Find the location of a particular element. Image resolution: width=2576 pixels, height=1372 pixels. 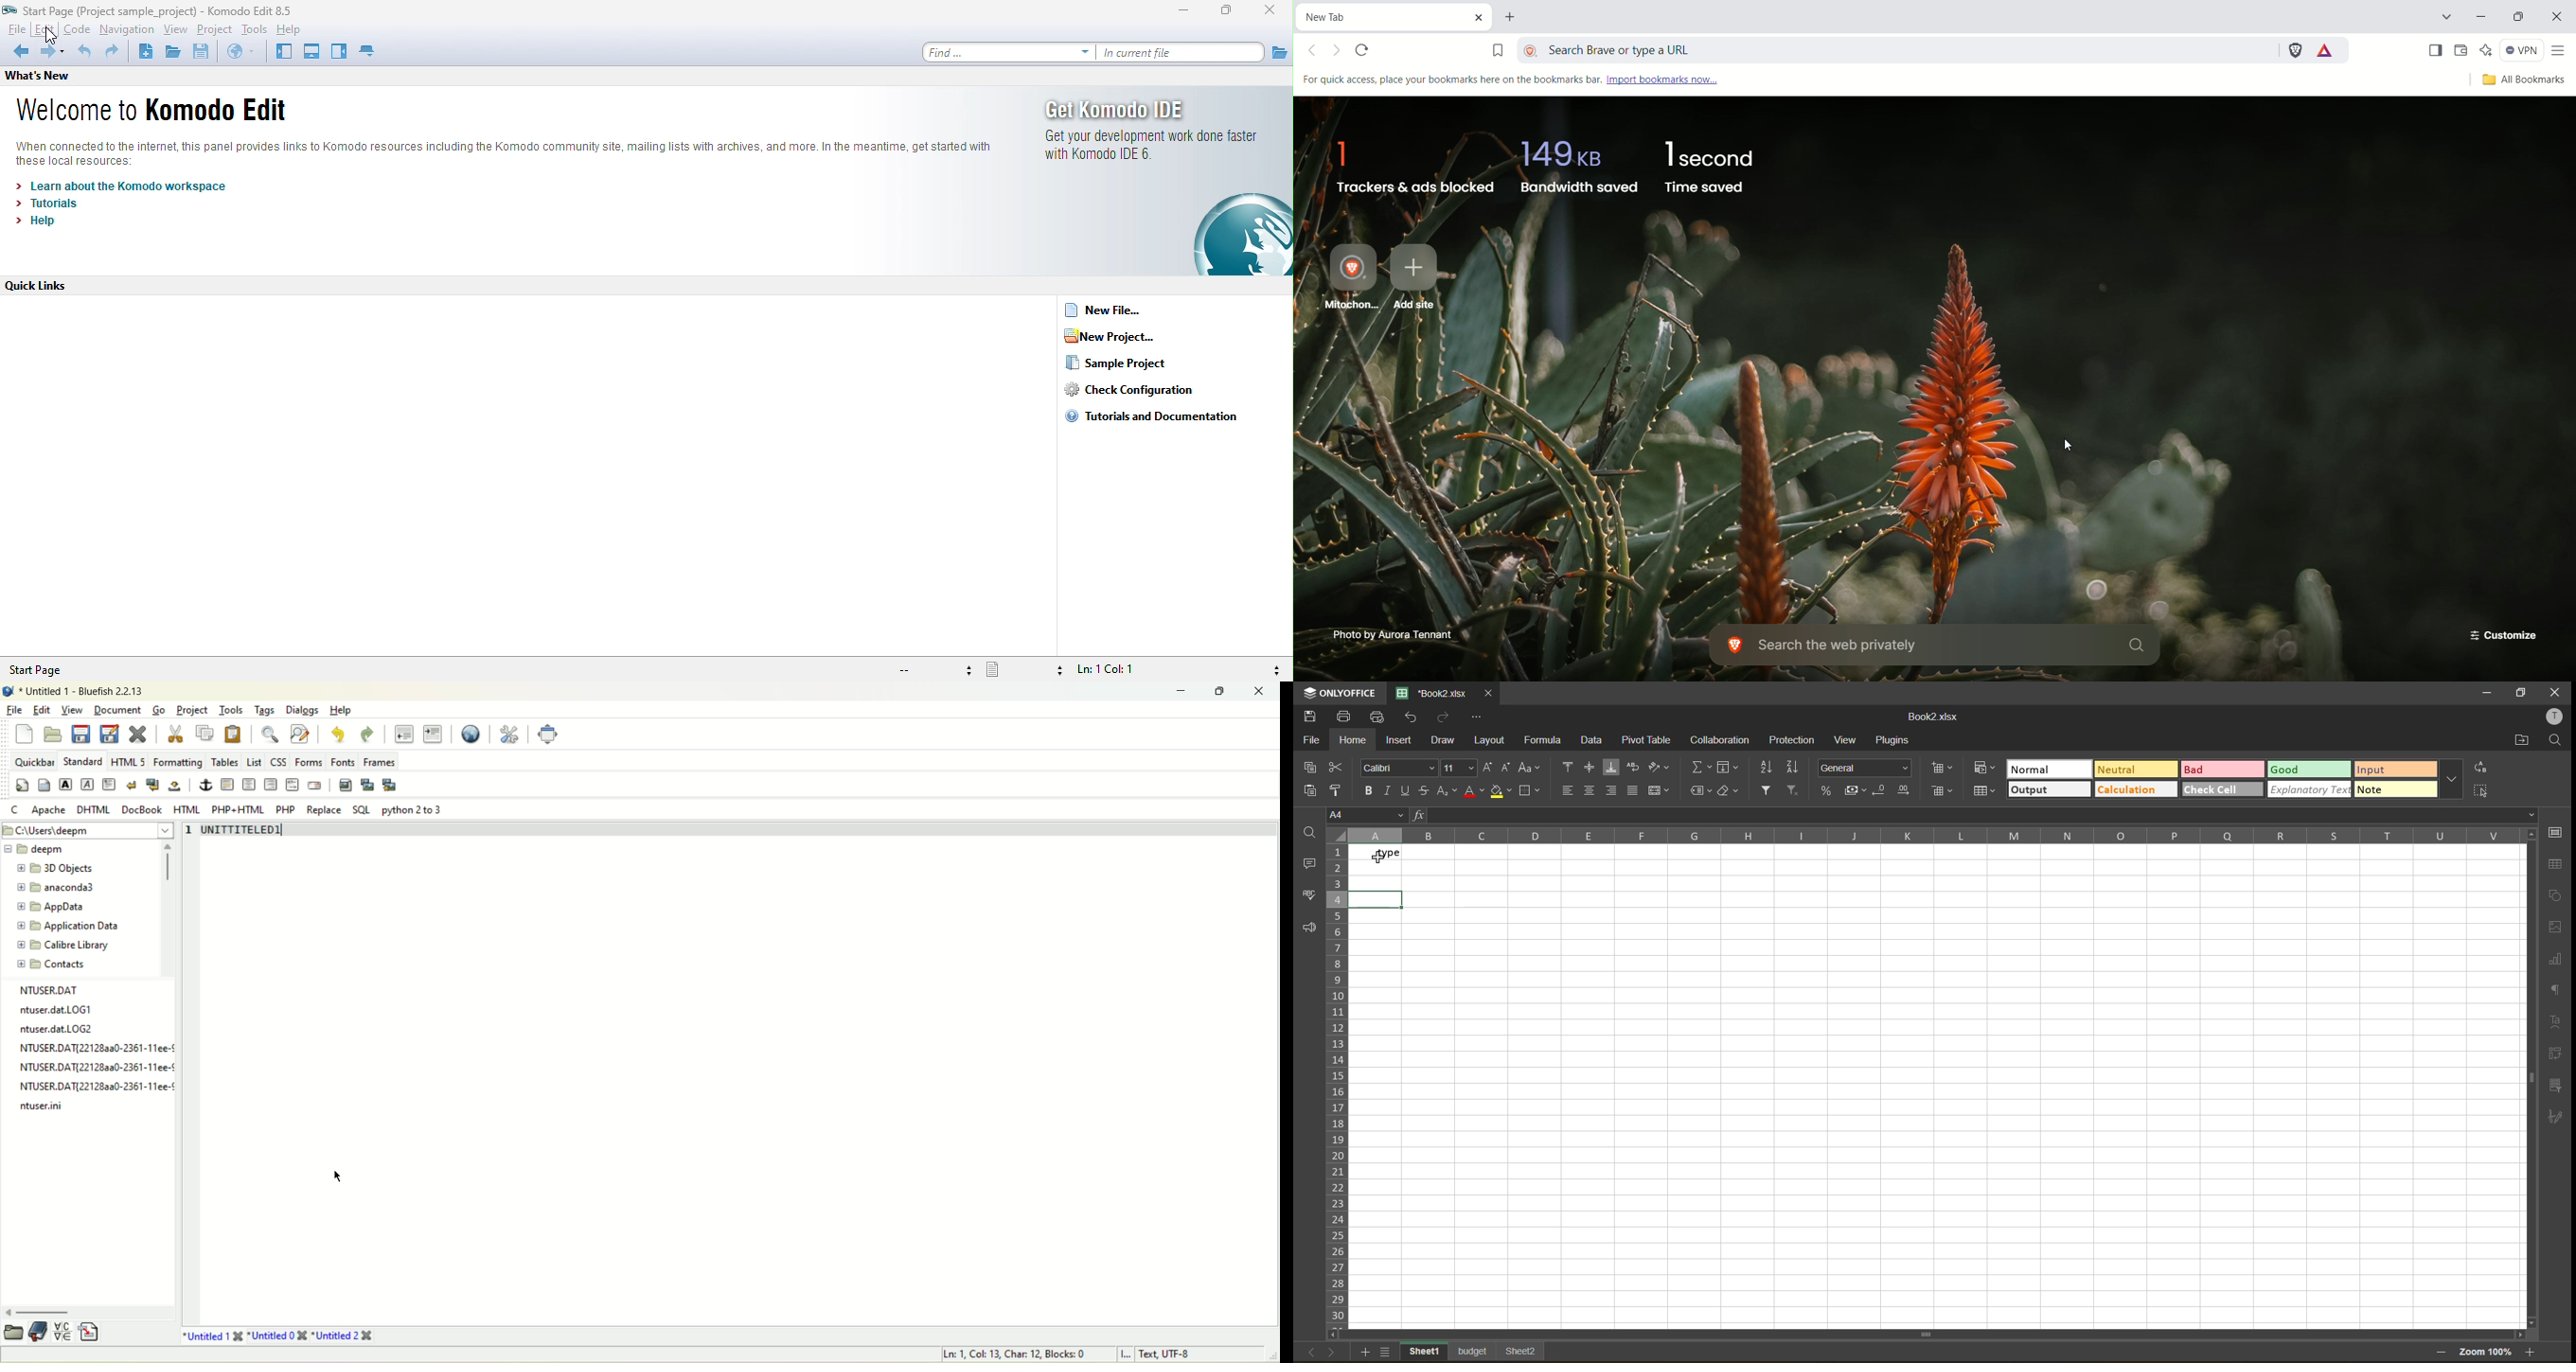

title0 is located at coordinates (282, 1336).